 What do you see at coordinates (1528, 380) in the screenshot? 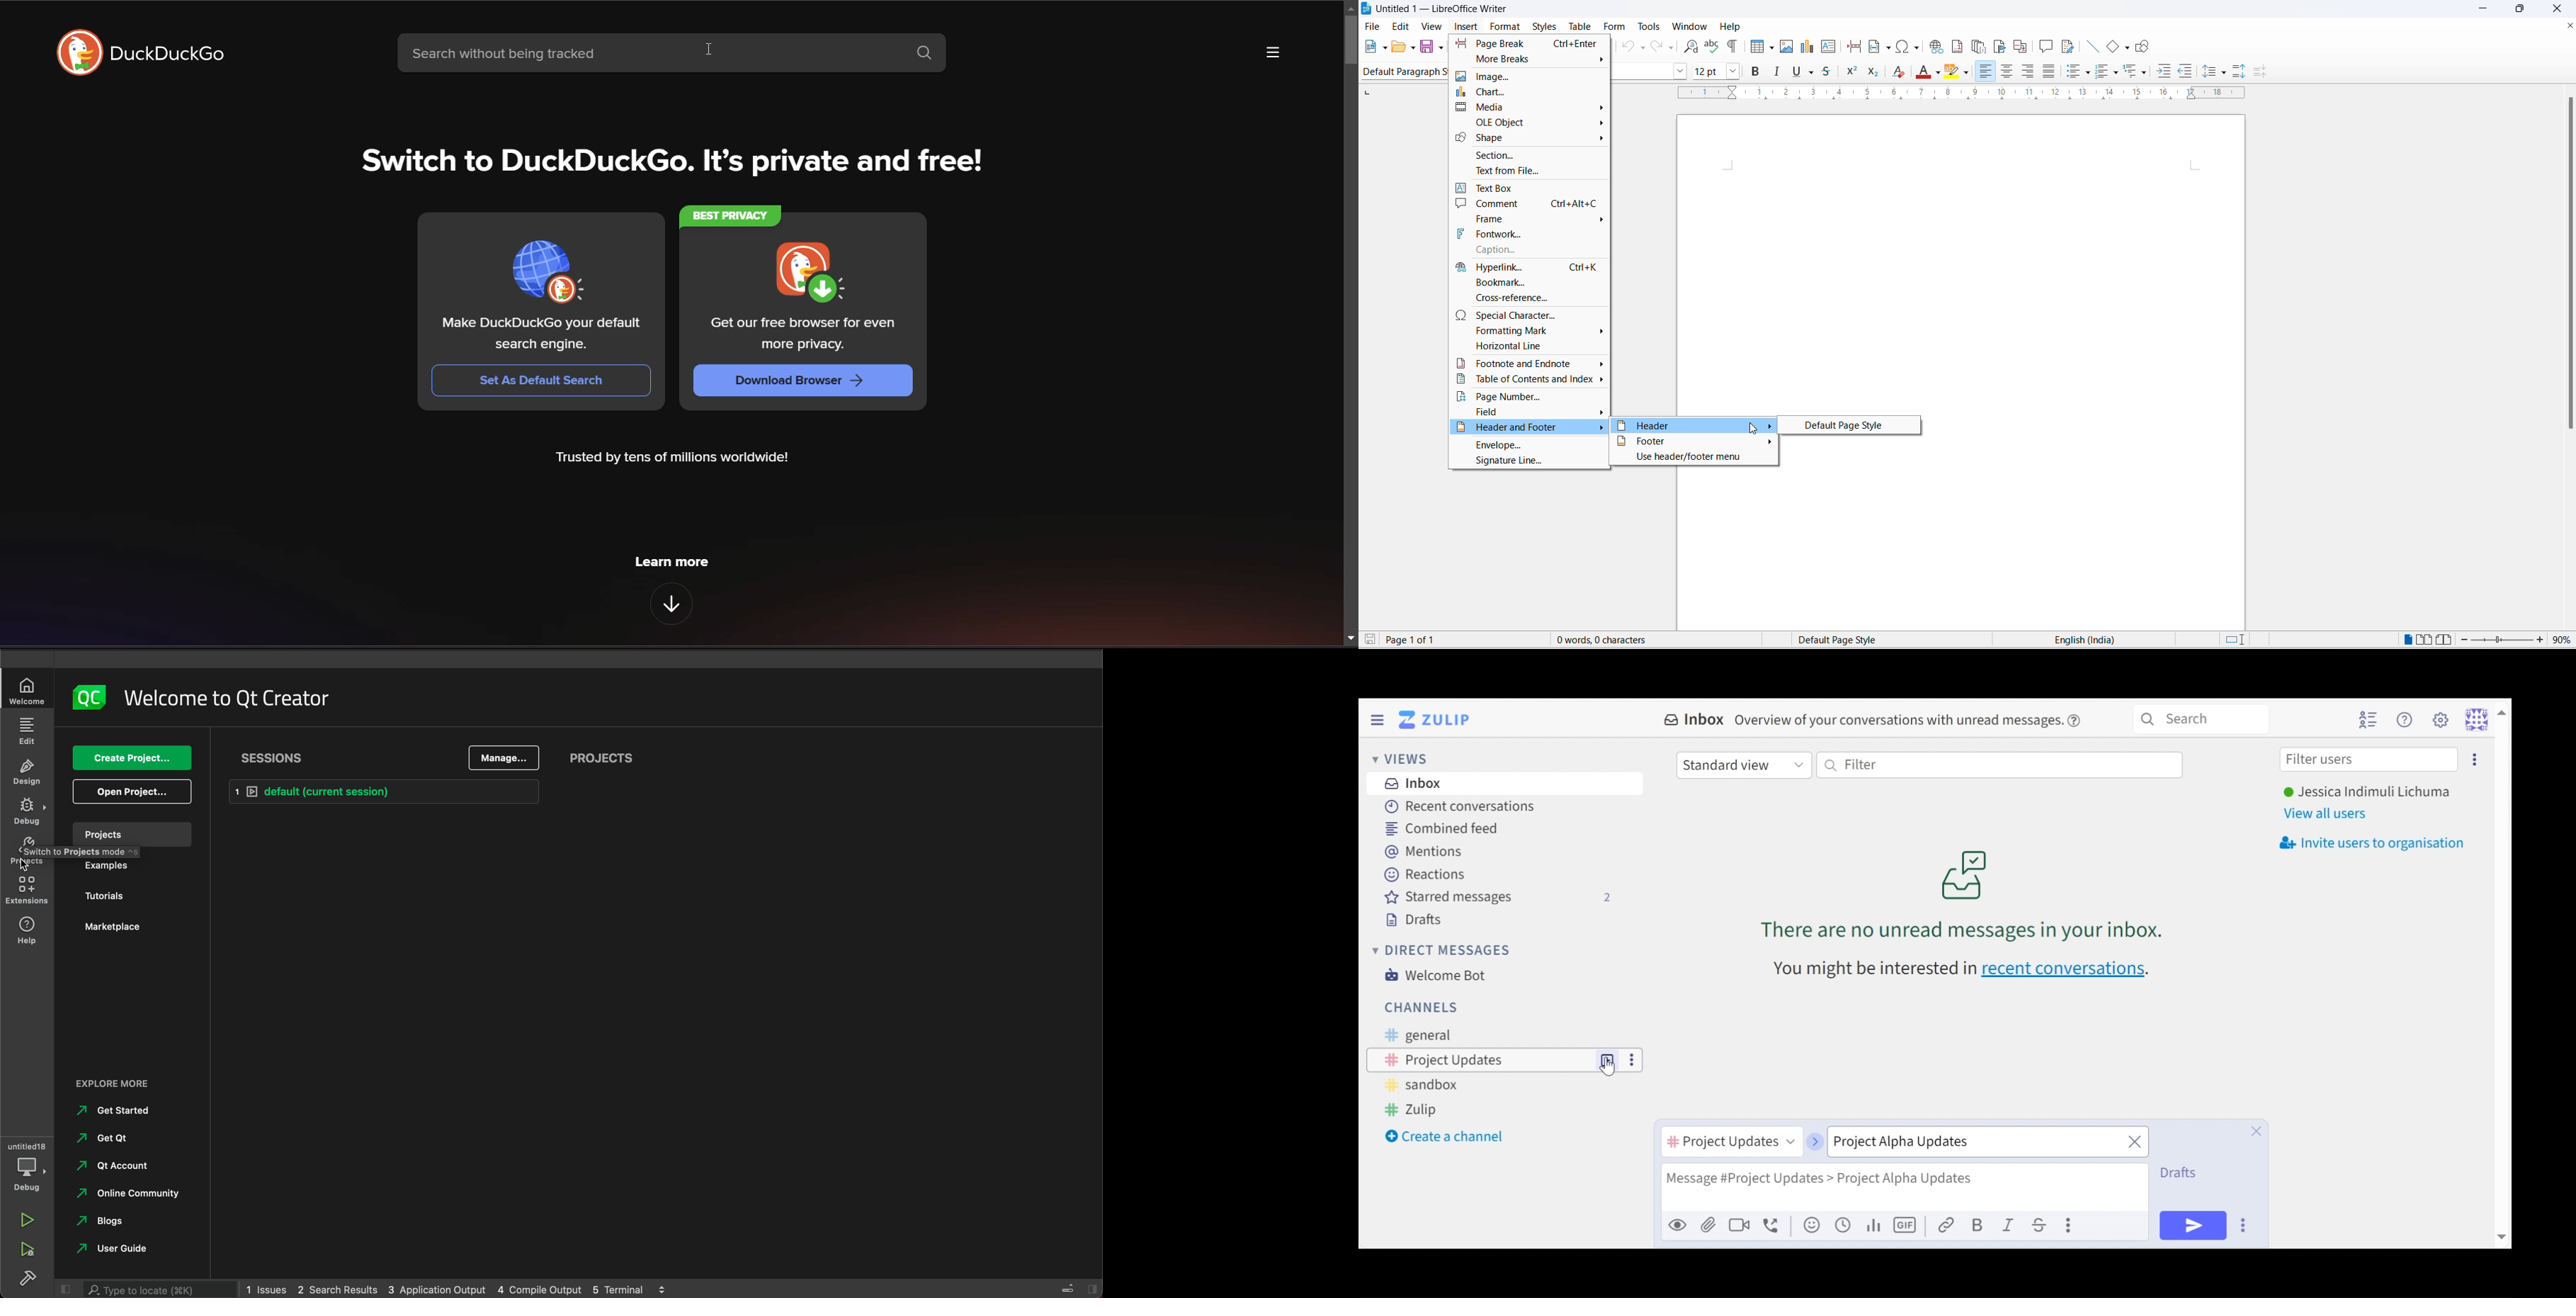
I see `table of content and index` at bounding box center [1528, 380].